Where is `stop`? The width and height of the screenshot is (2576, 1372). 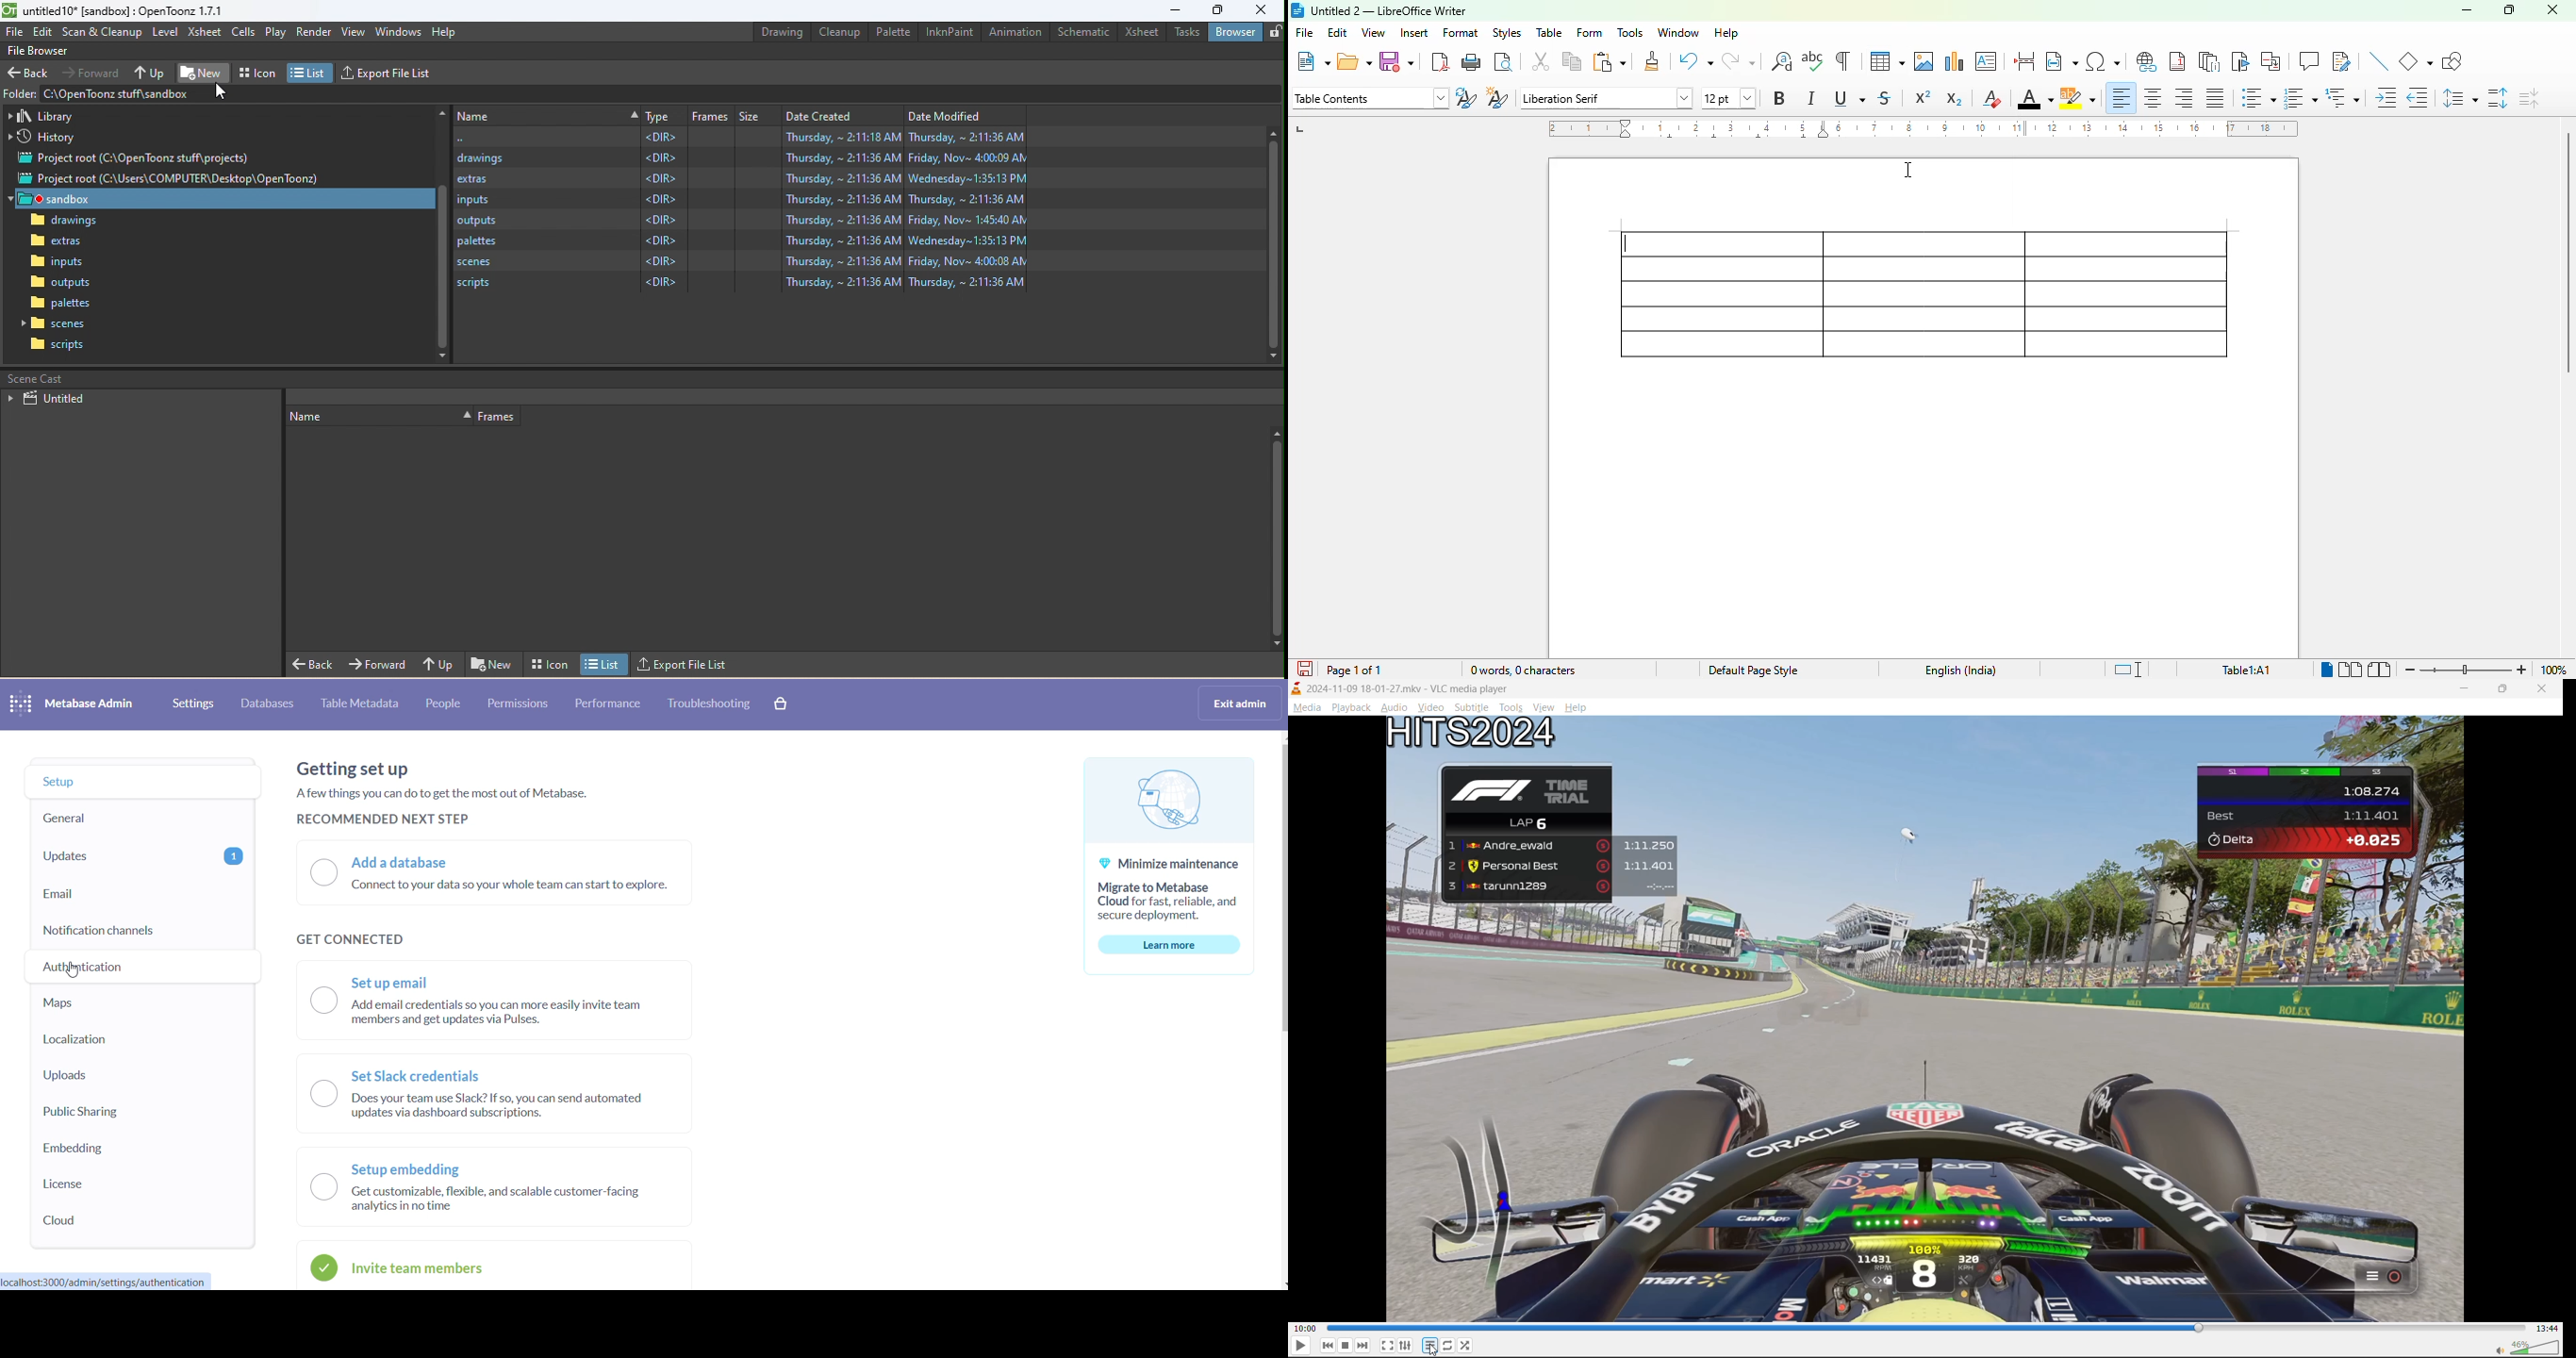
stop is located at coordinates (1344, 1345).